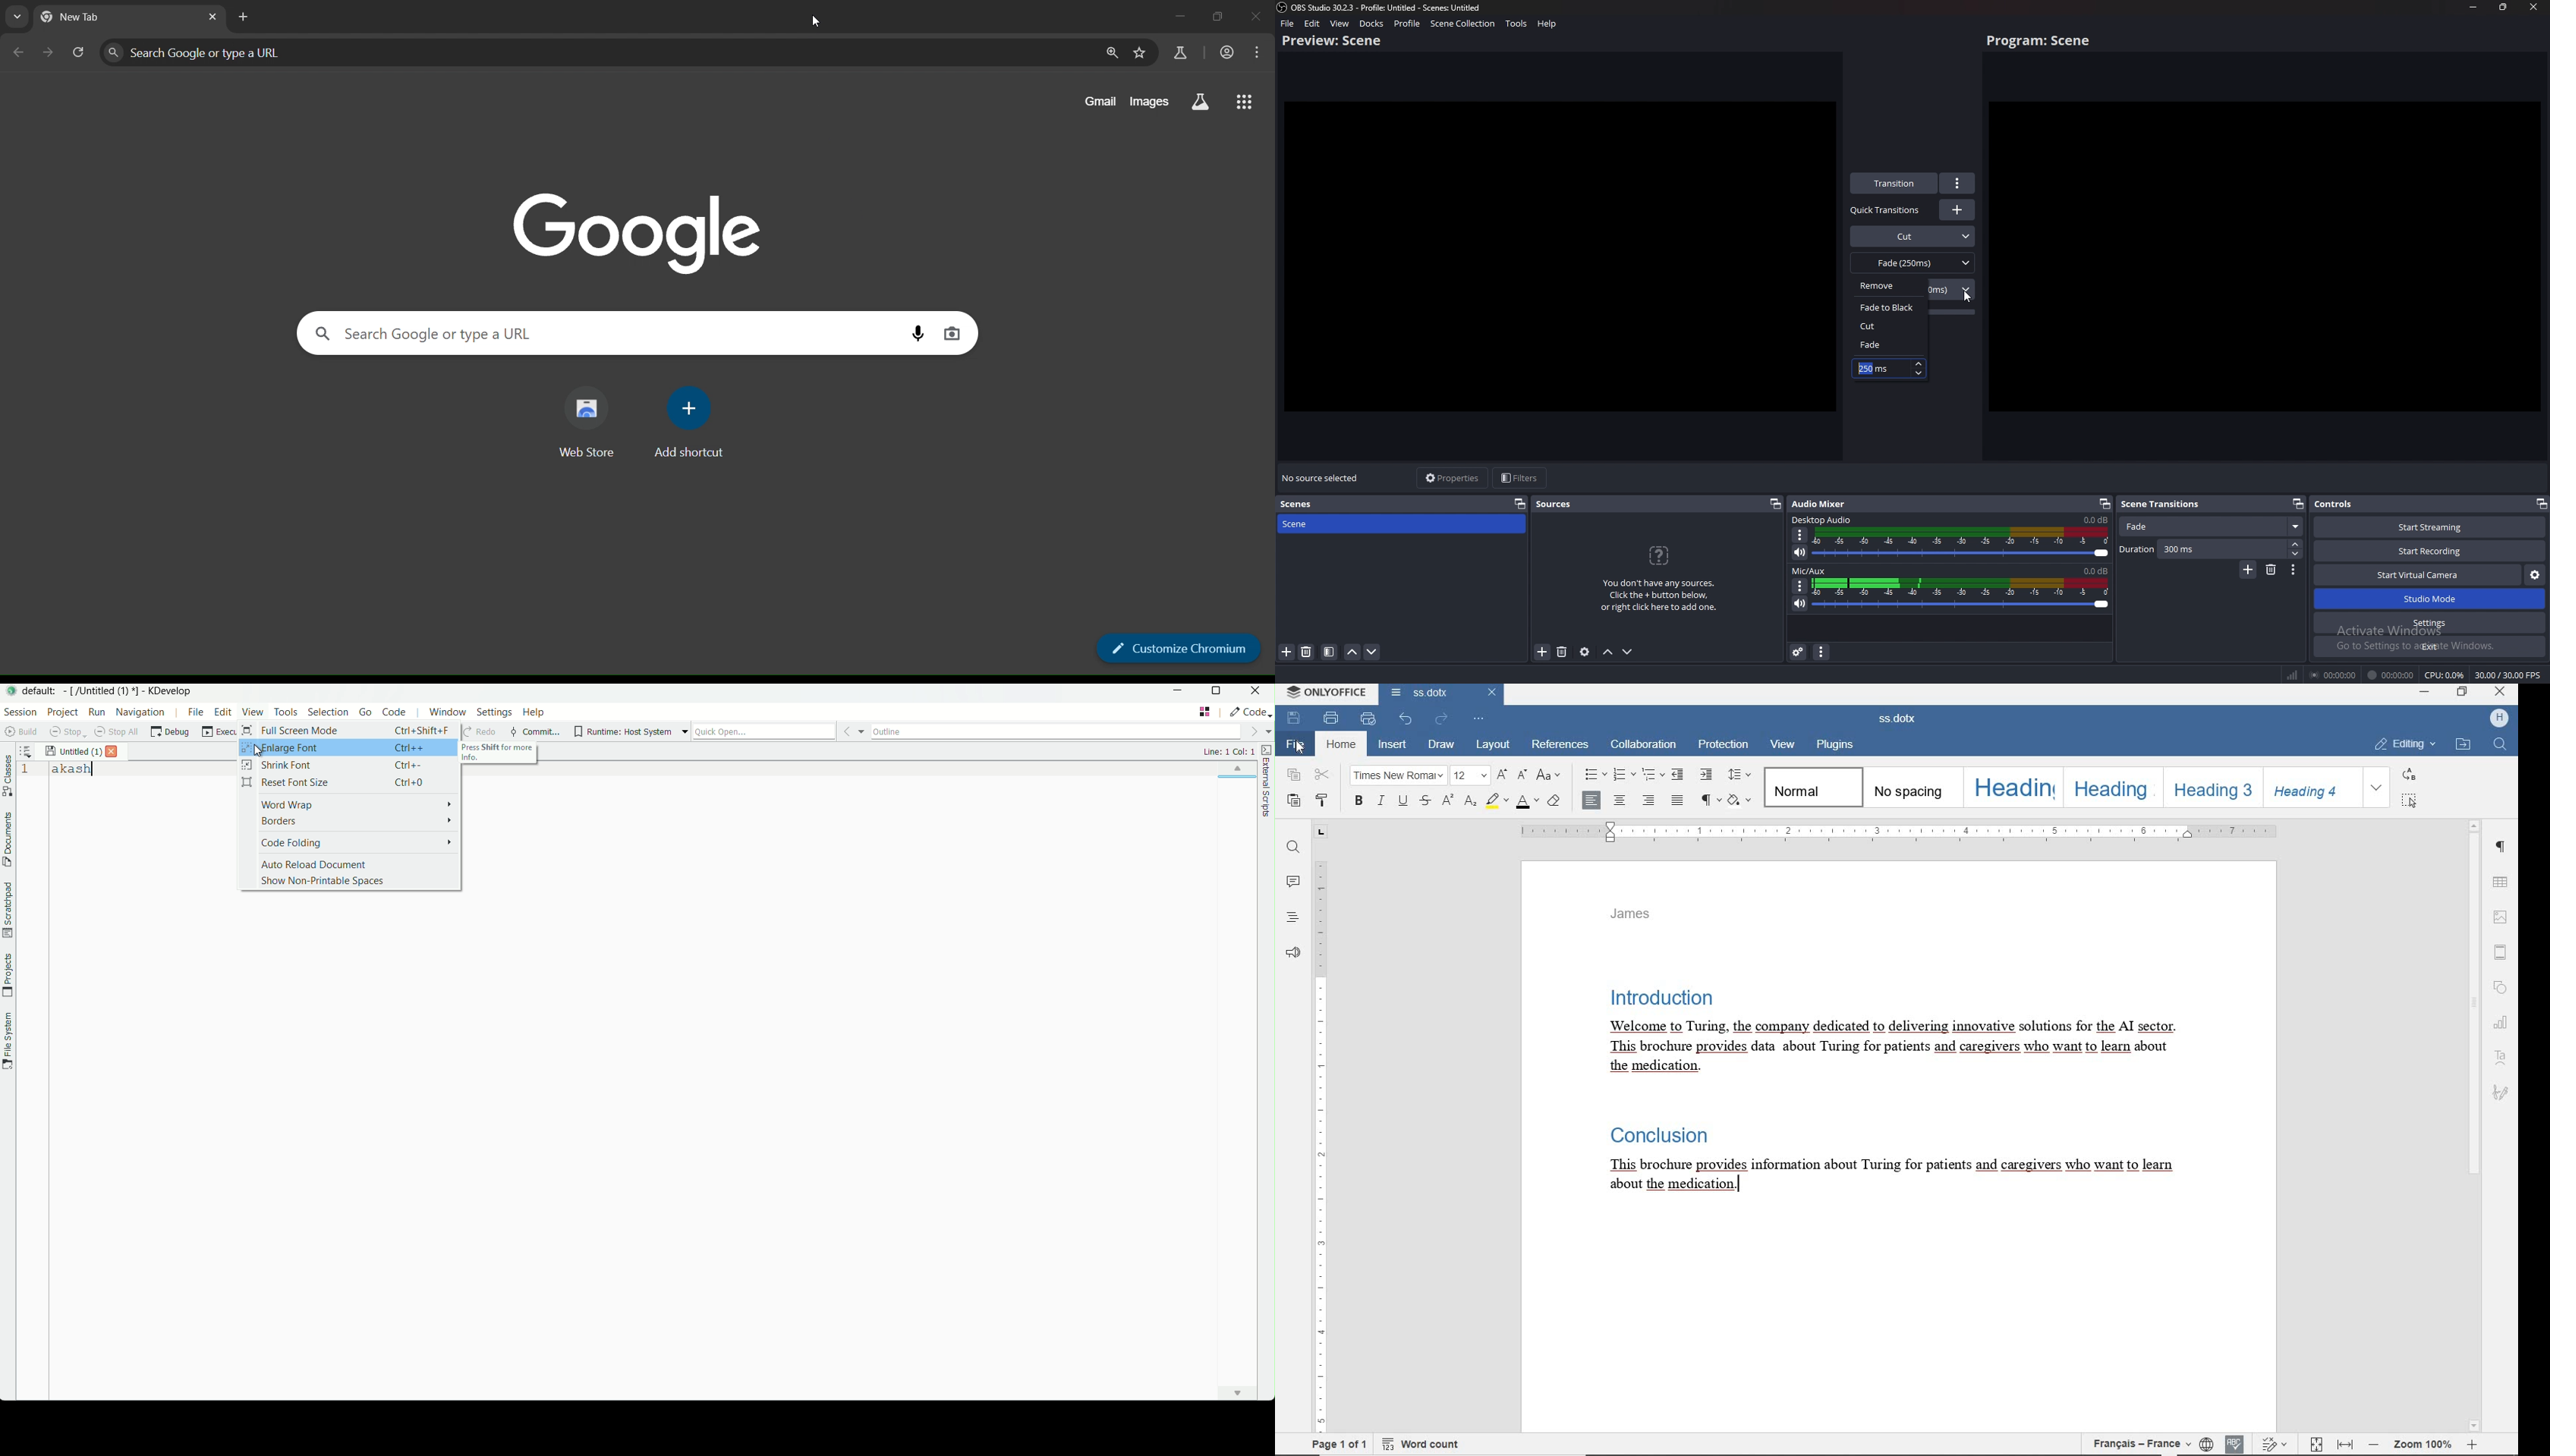 The width and height of the screenshot is (2576, 1456). I want to click on scratchpad, so click(8, 909).